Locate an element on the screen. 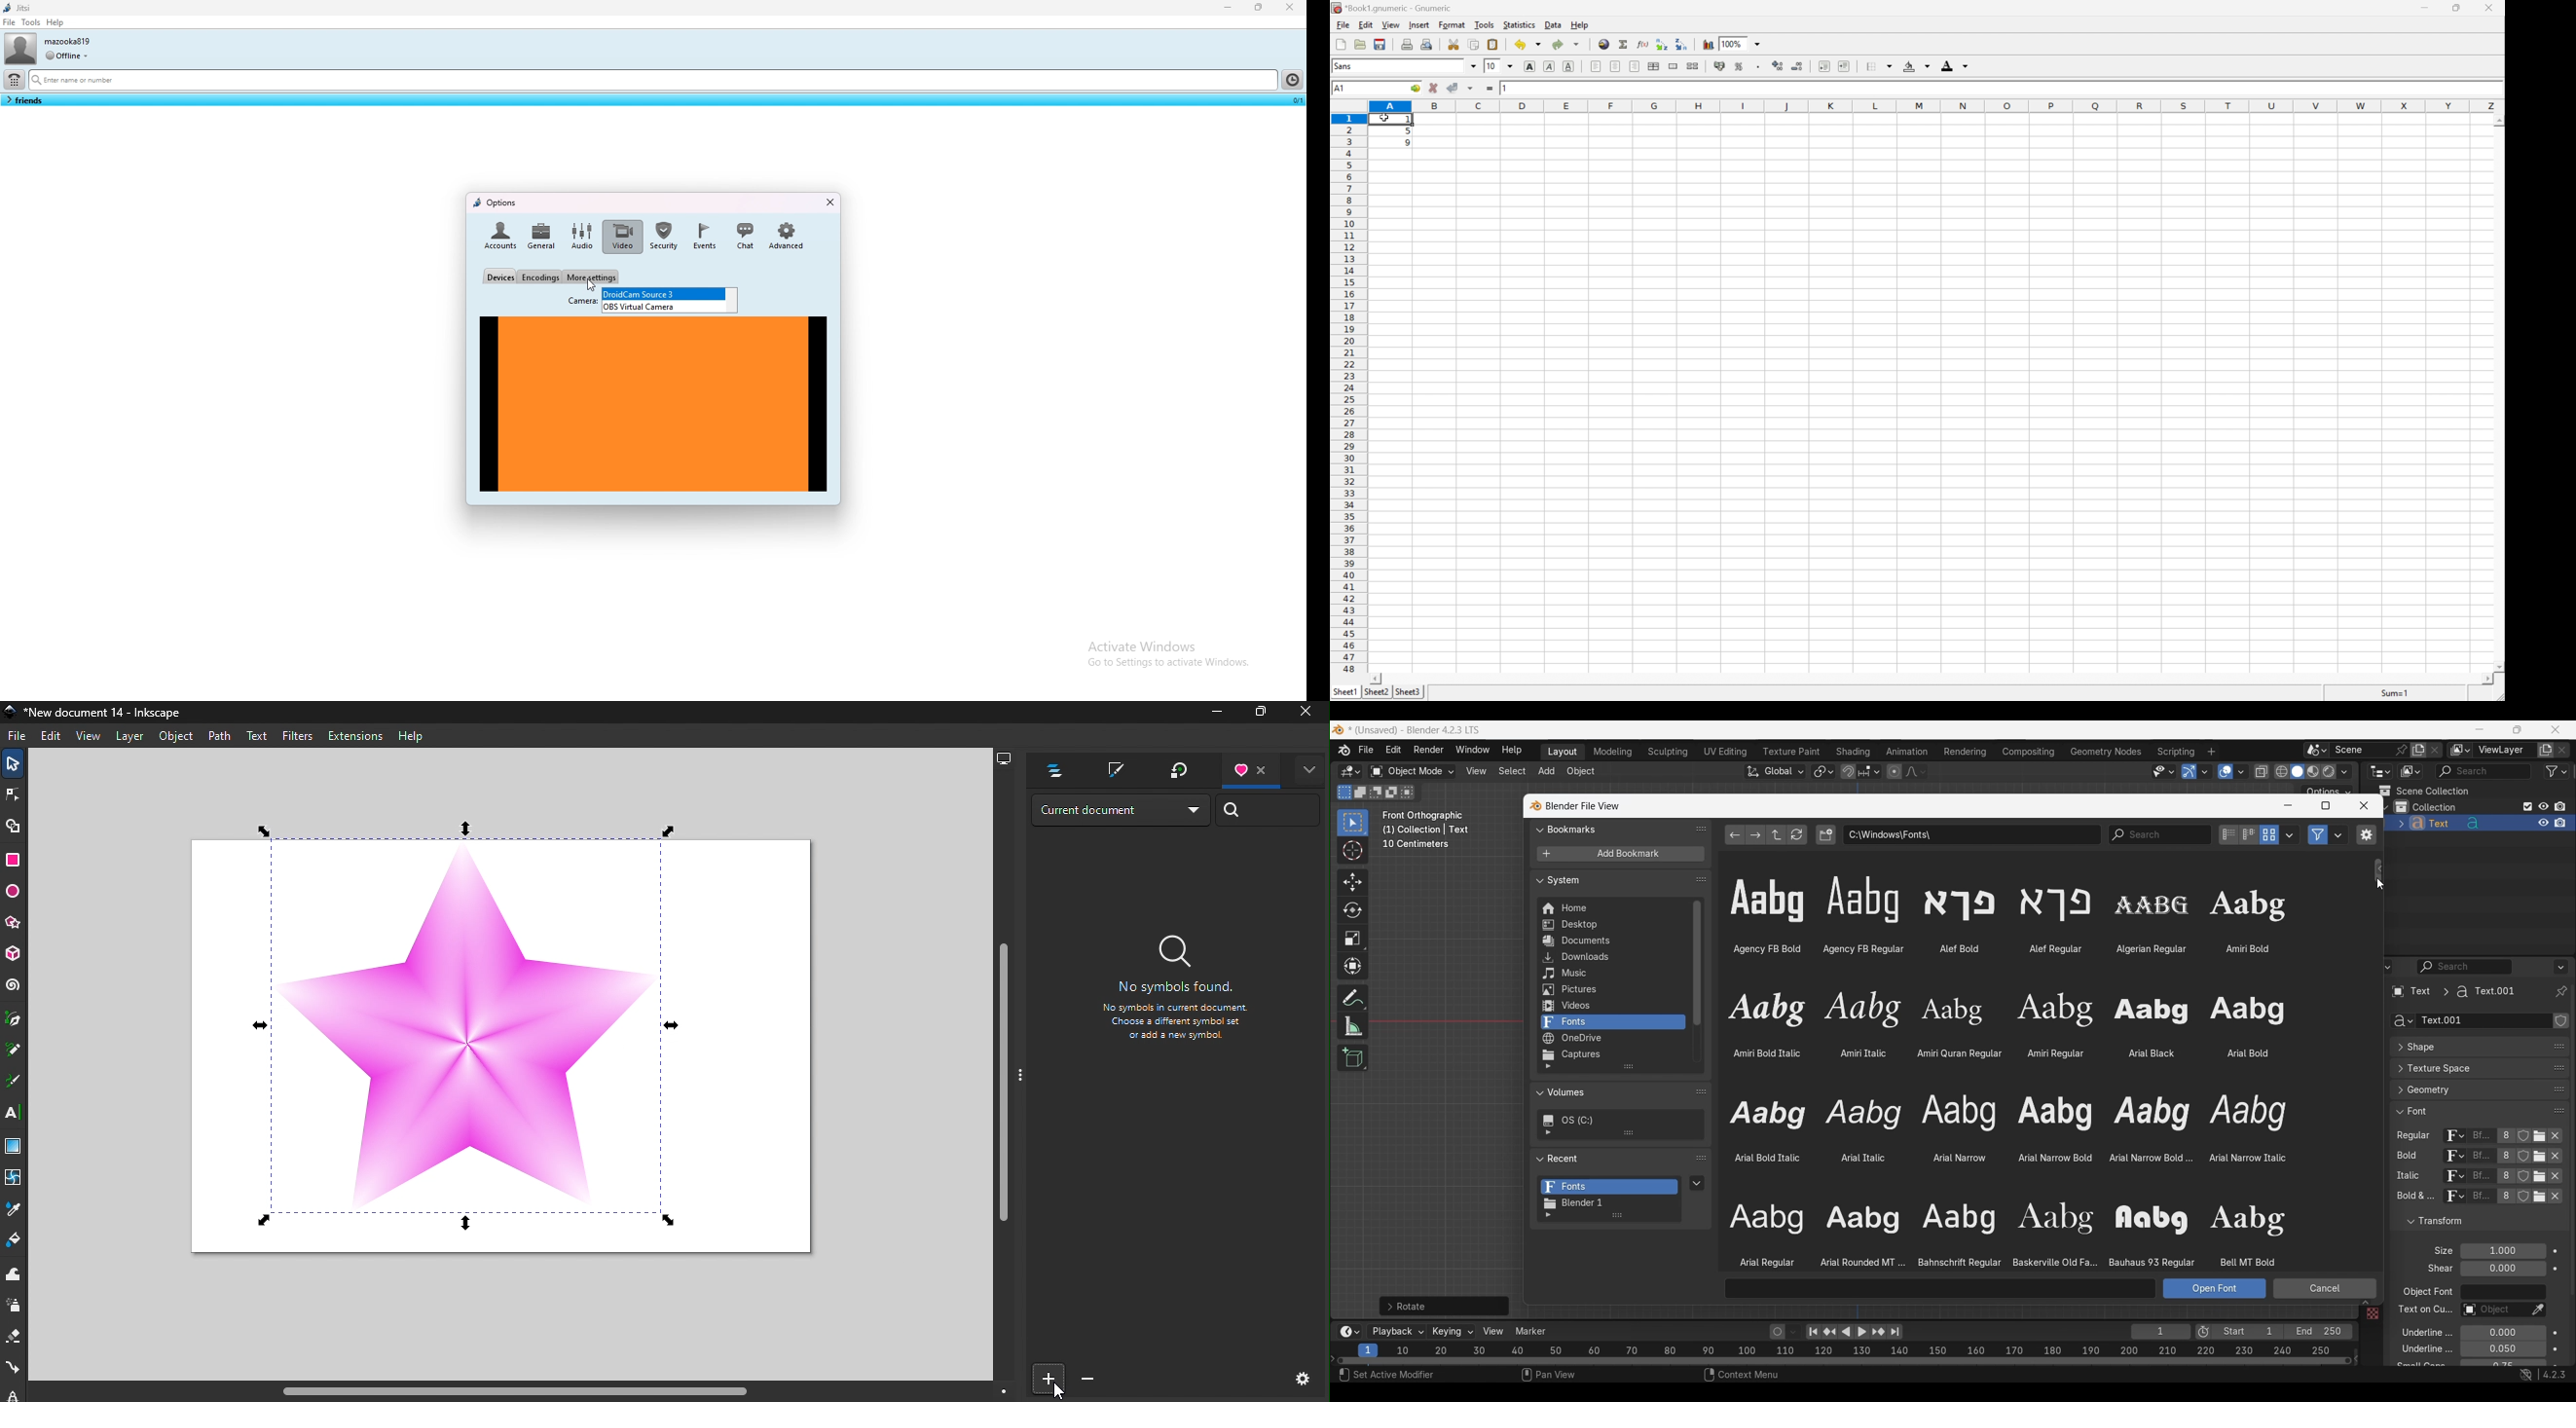  Text is located at coordinates (1173, 999).